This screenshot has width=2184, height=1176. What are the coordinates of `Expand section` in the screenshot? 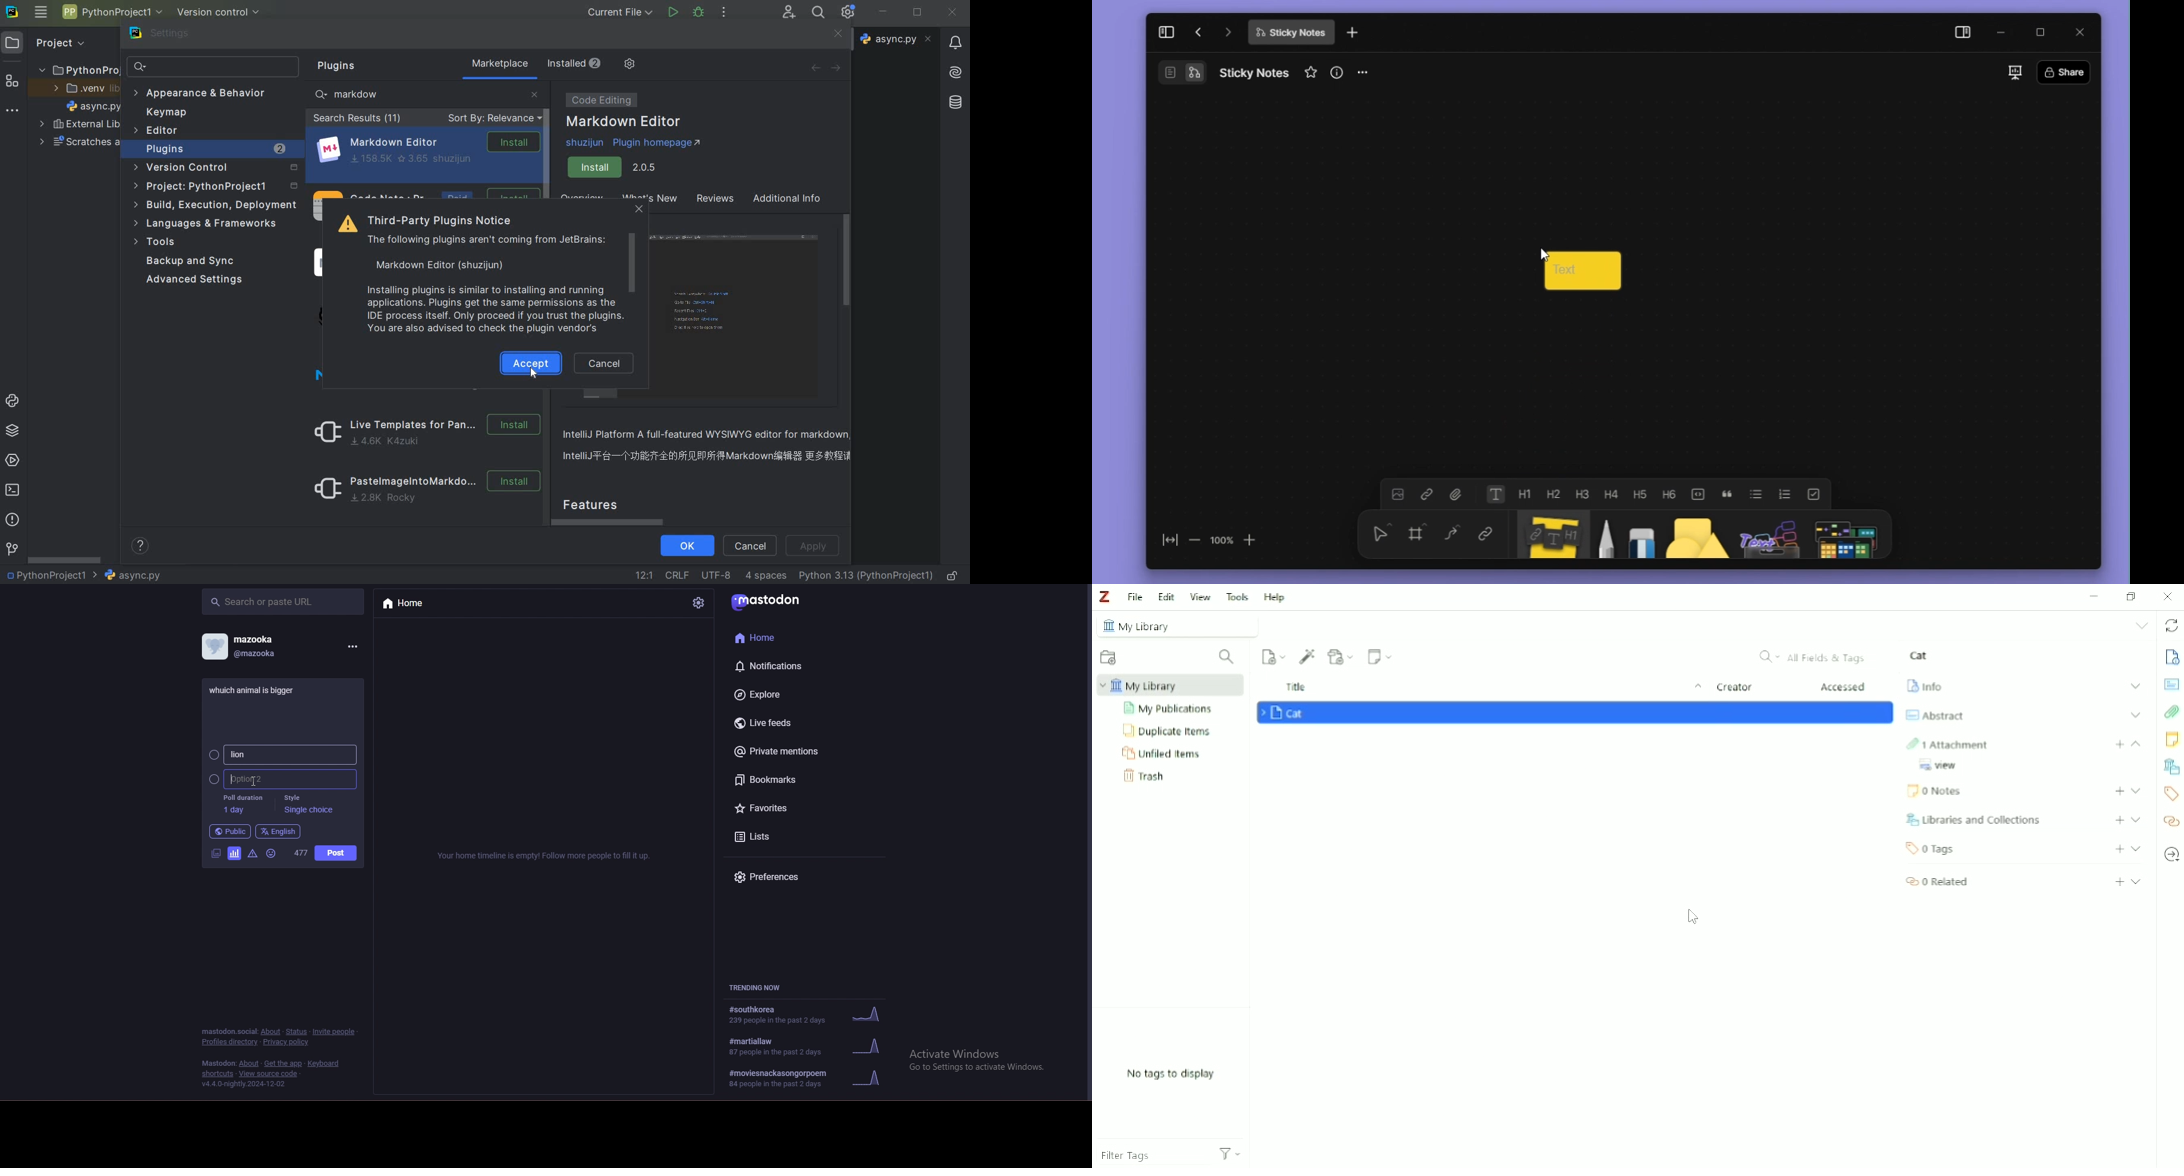 It's located at (2137, 714).